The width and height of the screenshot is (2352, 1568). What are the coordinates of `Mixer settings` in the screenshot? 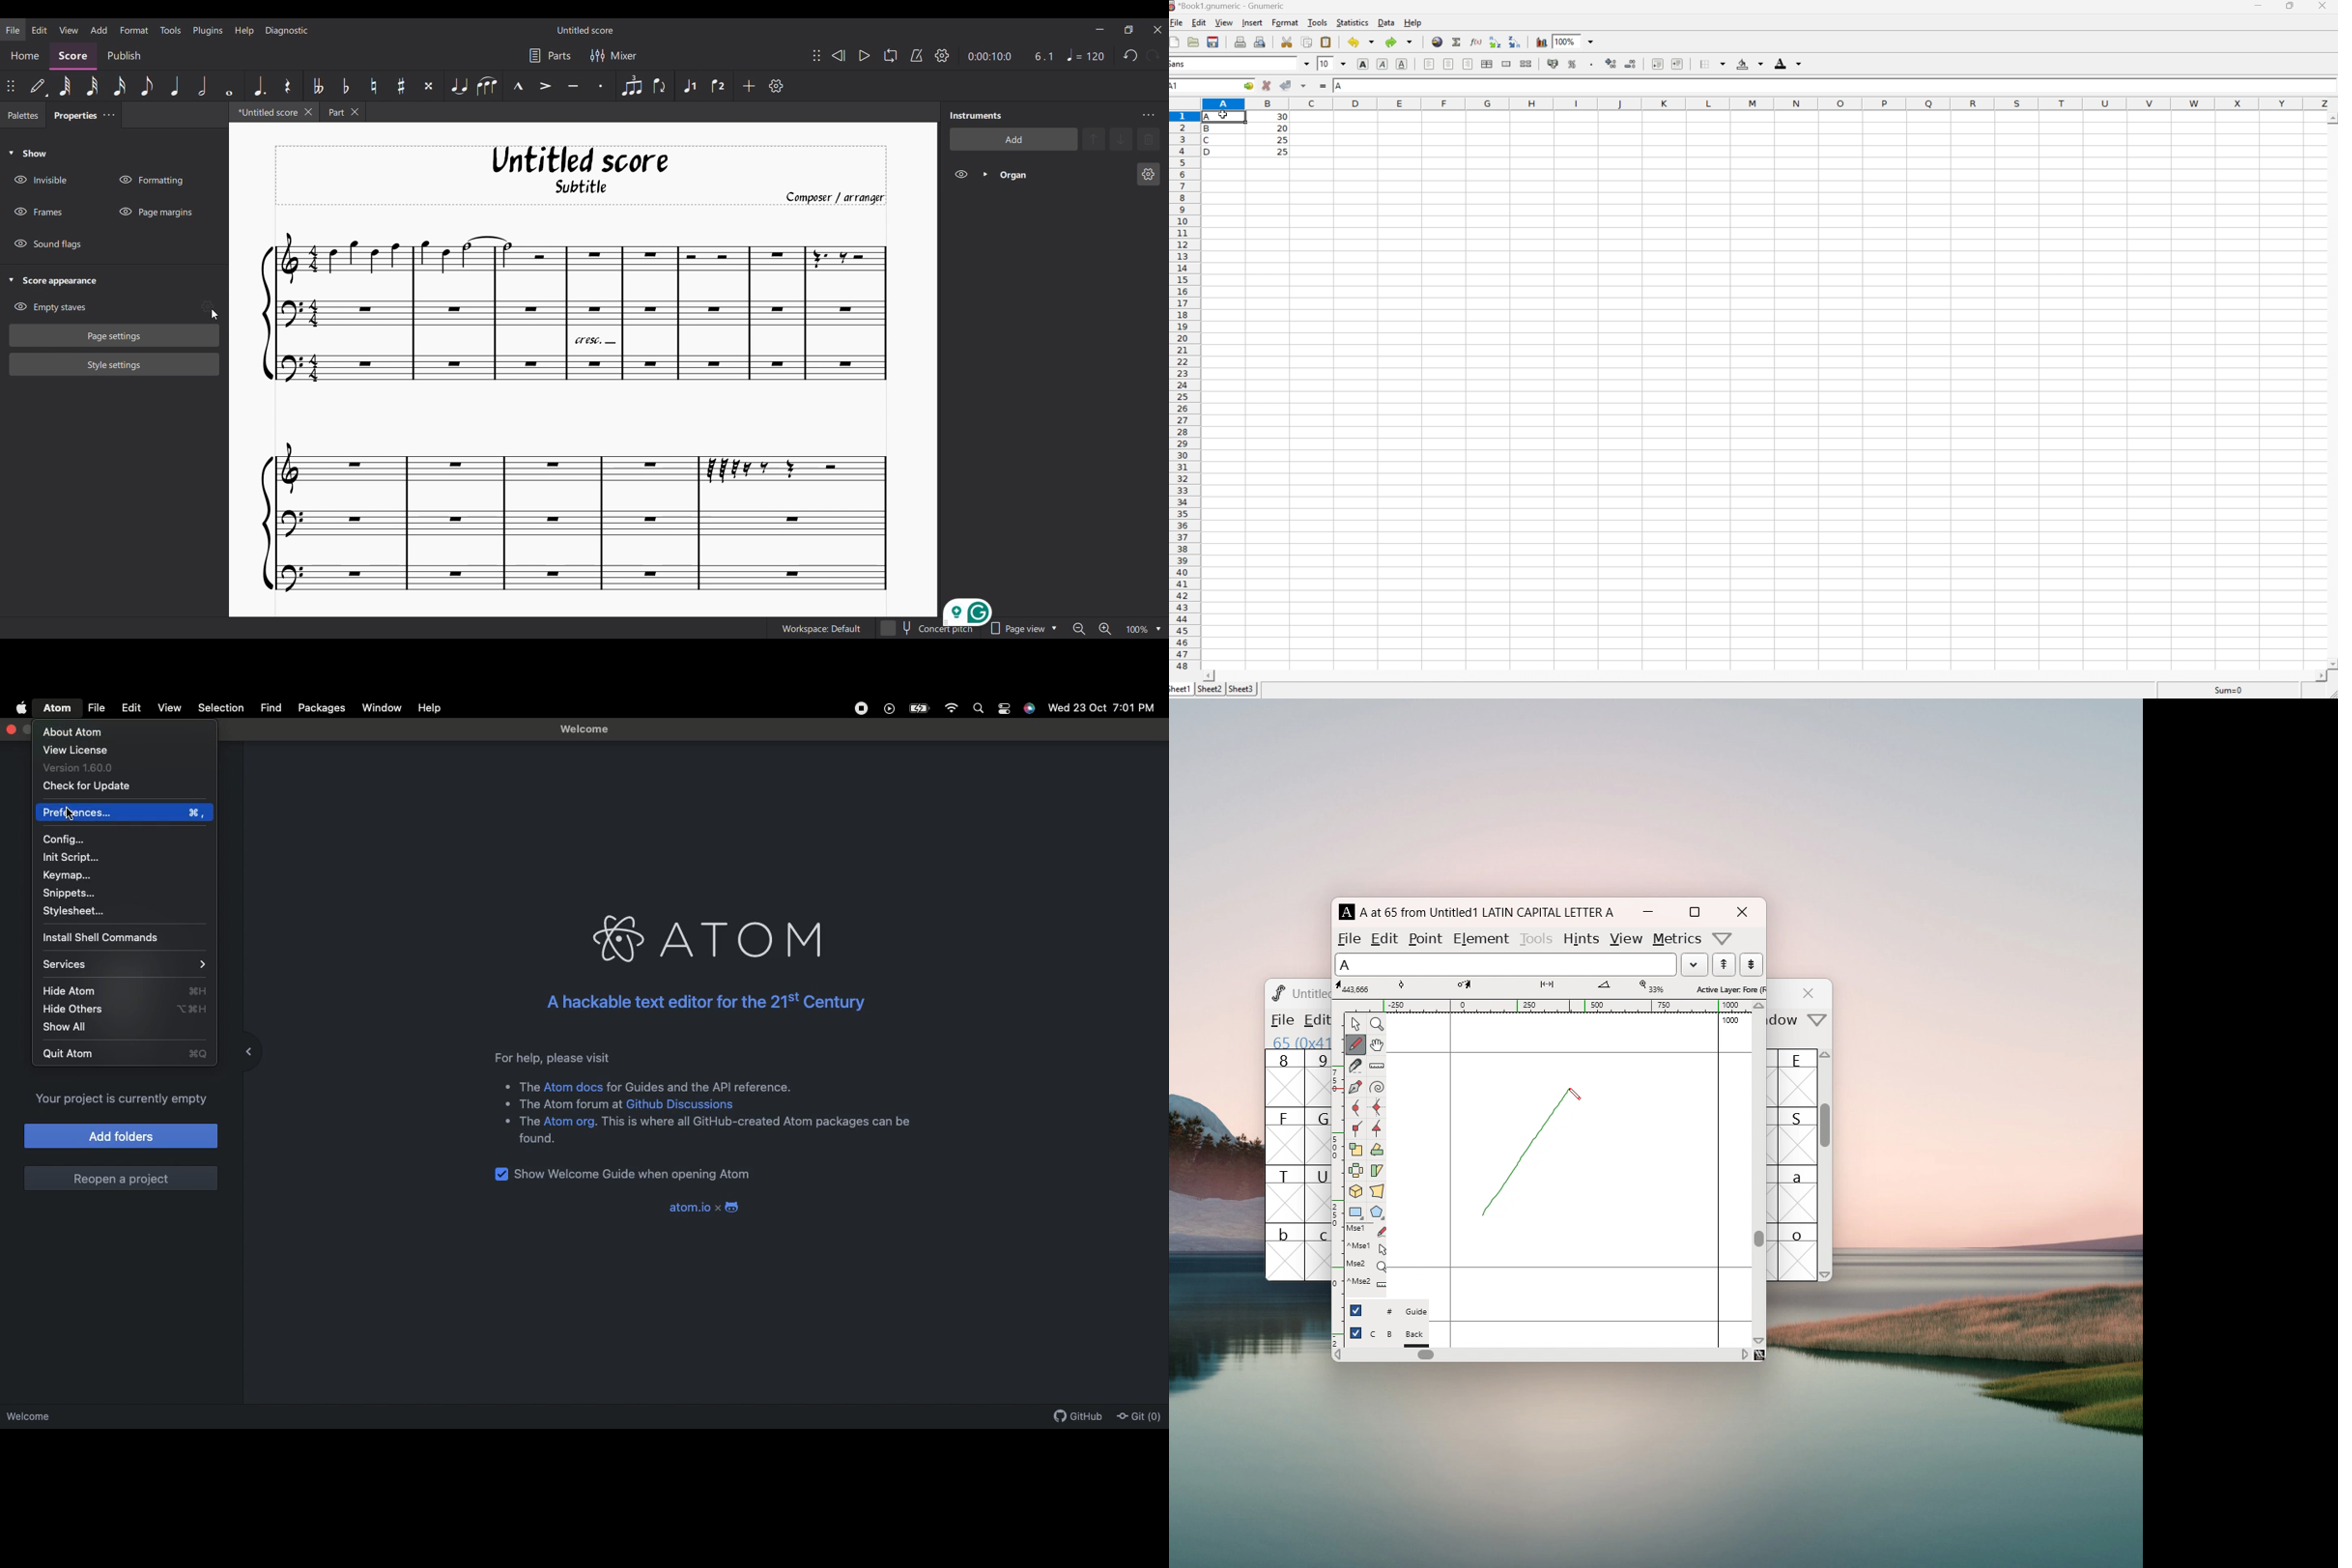 It's located at (613, 55).